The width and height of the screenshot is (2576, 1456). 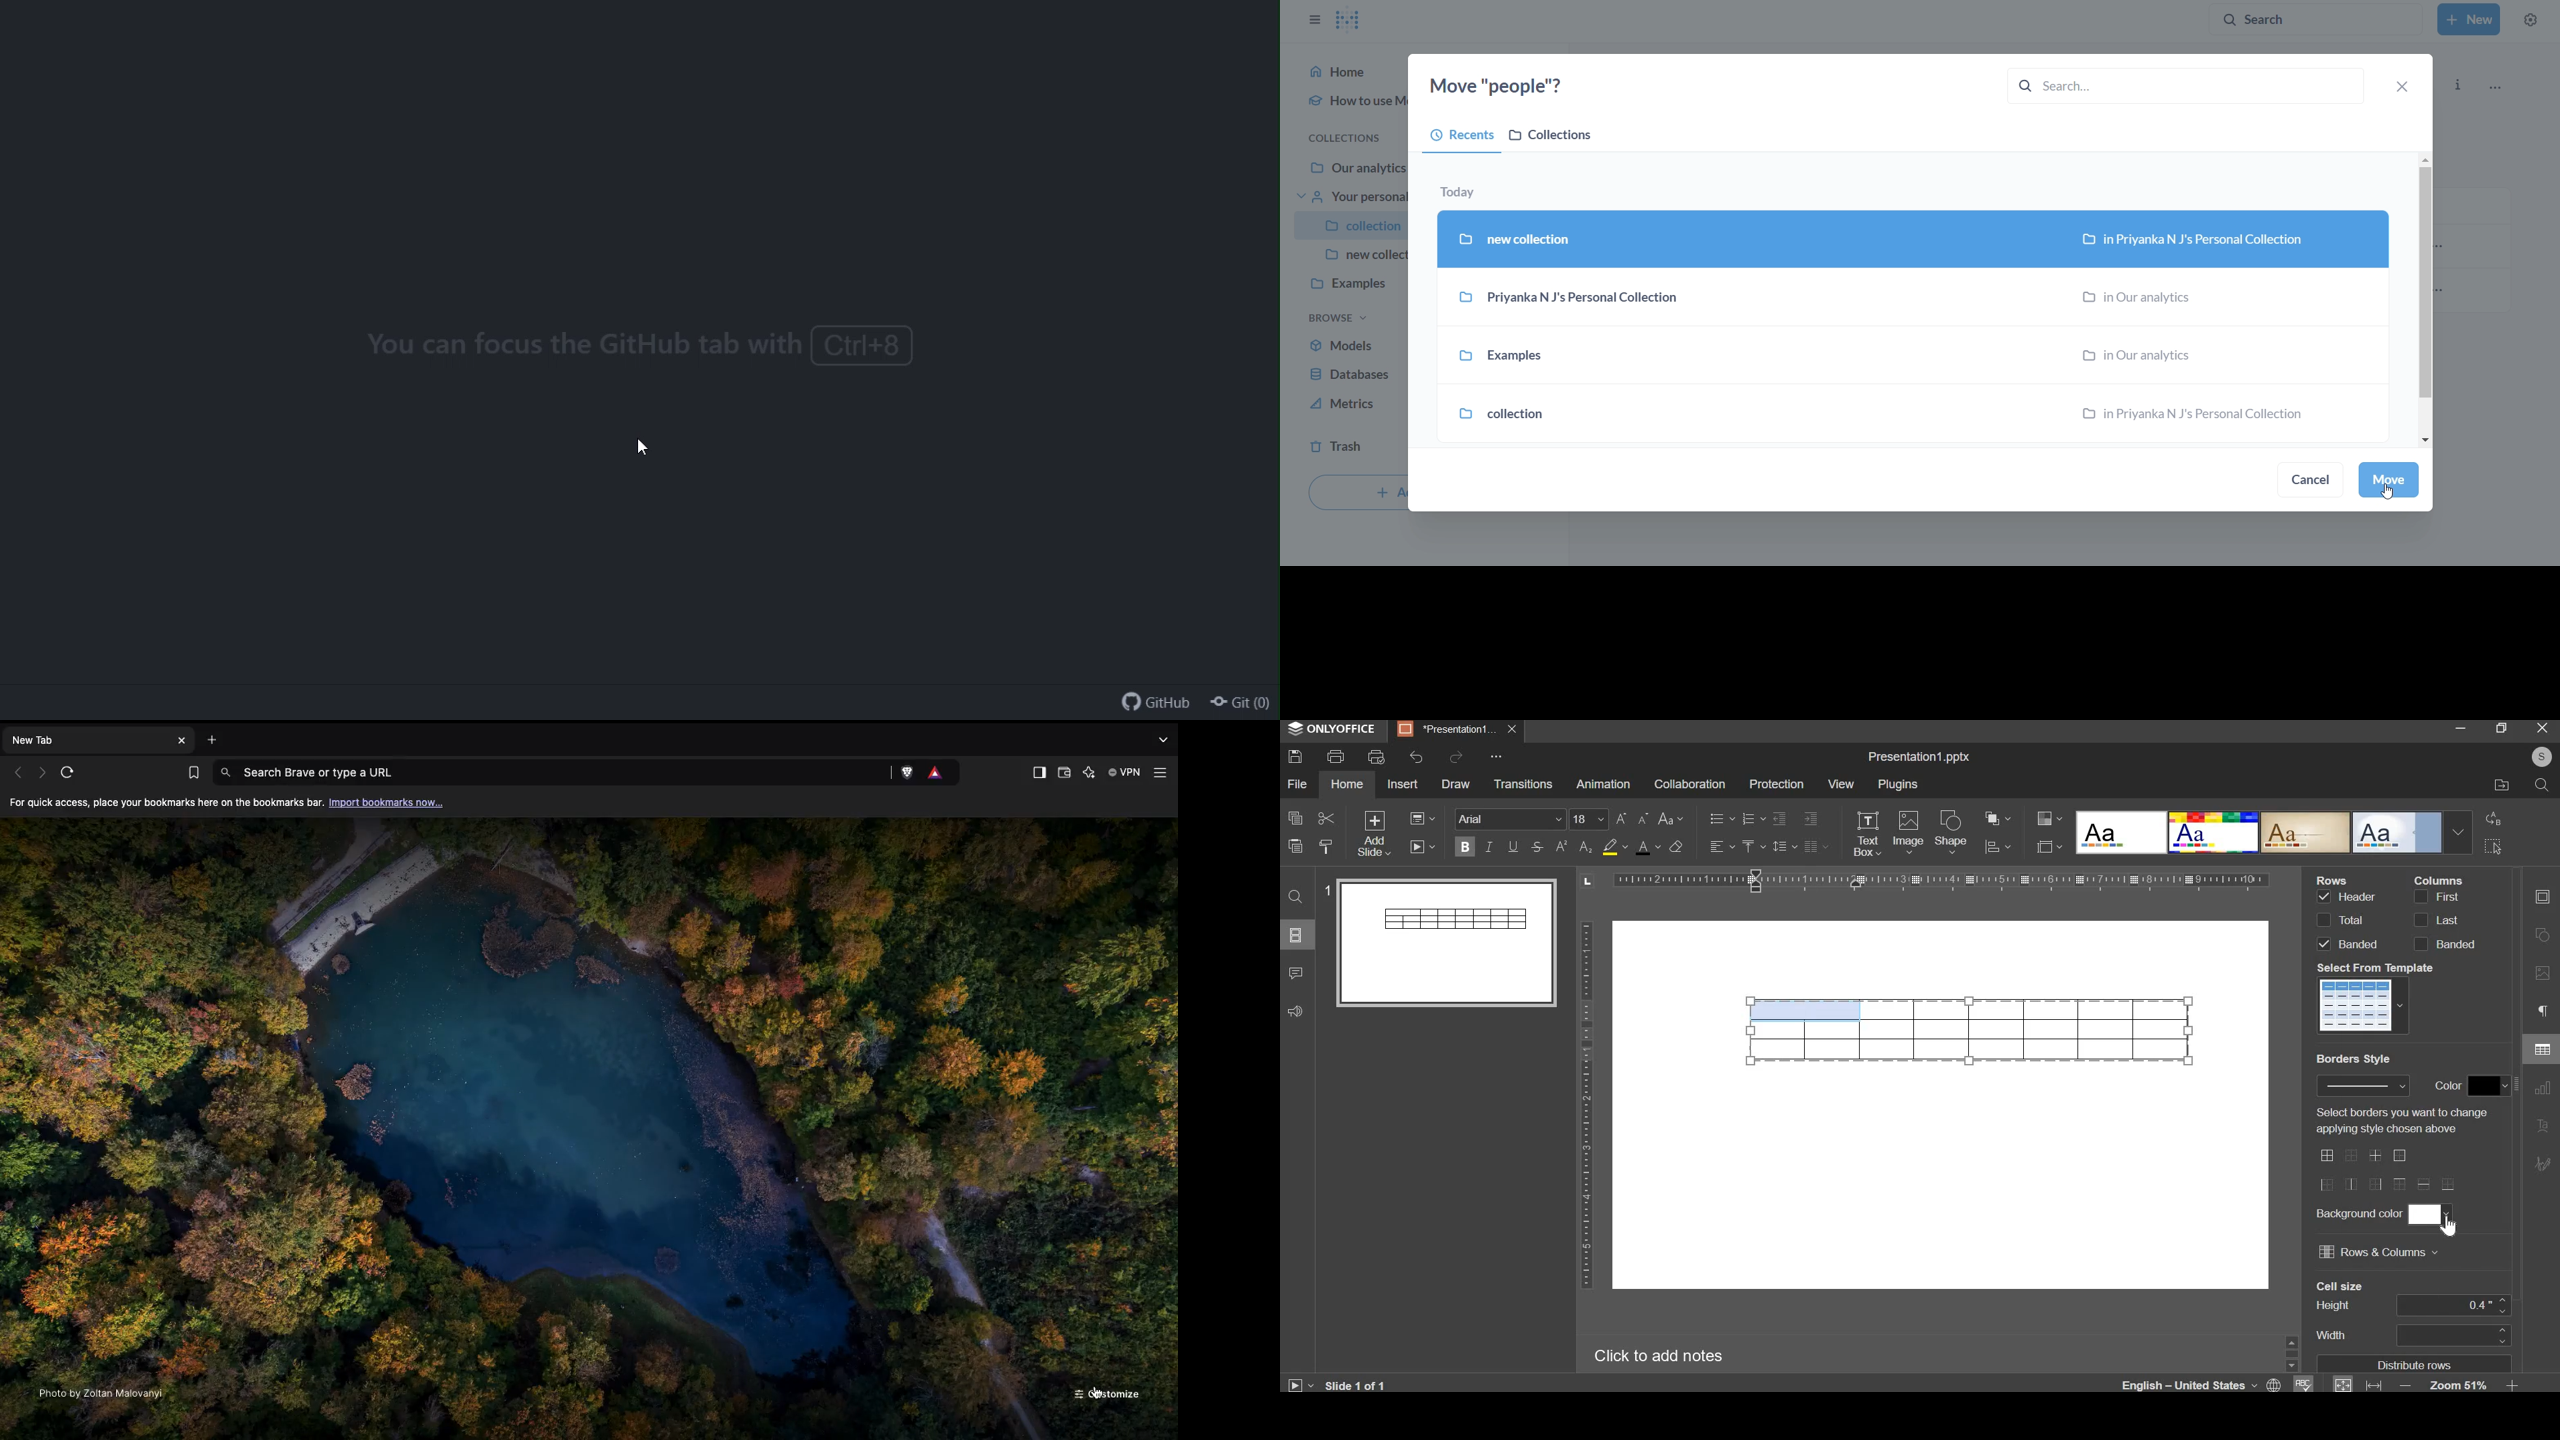 I want to click on animation, so click(x=1602, y=784).